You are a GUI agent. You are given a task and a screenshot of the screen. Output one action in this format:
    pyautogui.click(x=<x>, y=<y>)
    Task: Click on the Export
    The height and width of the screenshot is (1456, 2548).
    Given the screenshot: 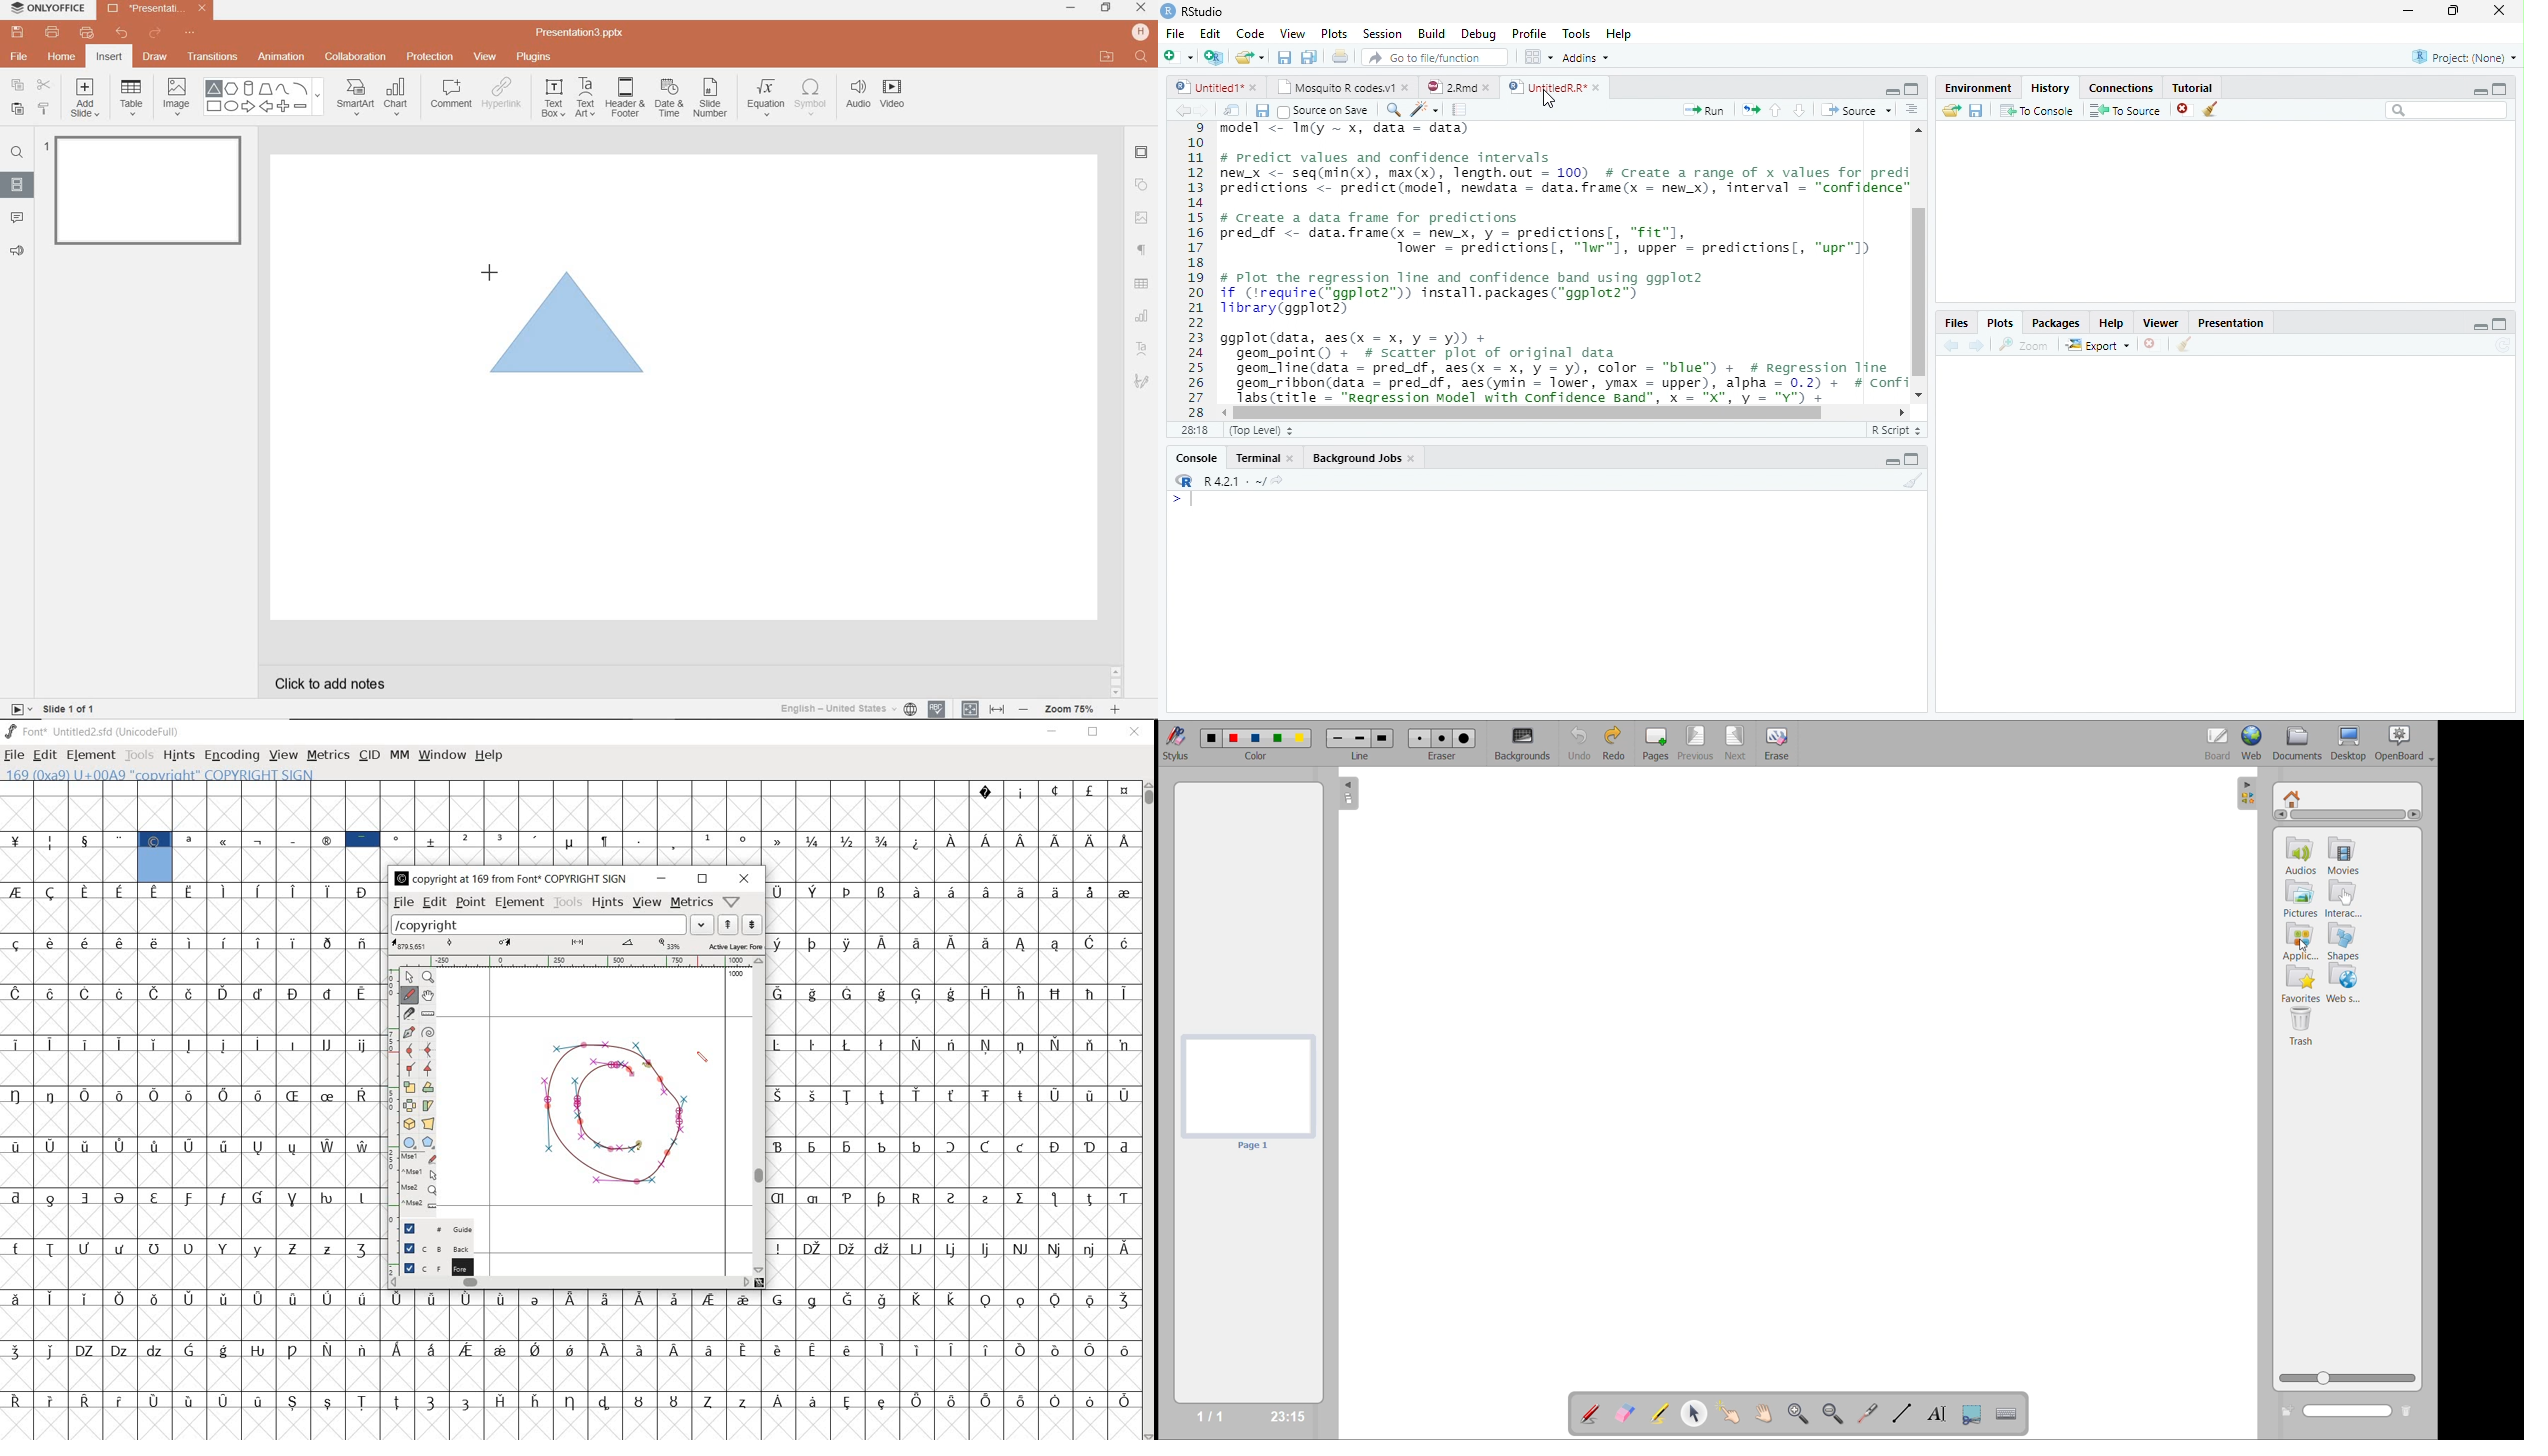 What is the action you would take?
    pyautogui.click(x=2097, y=346)
    